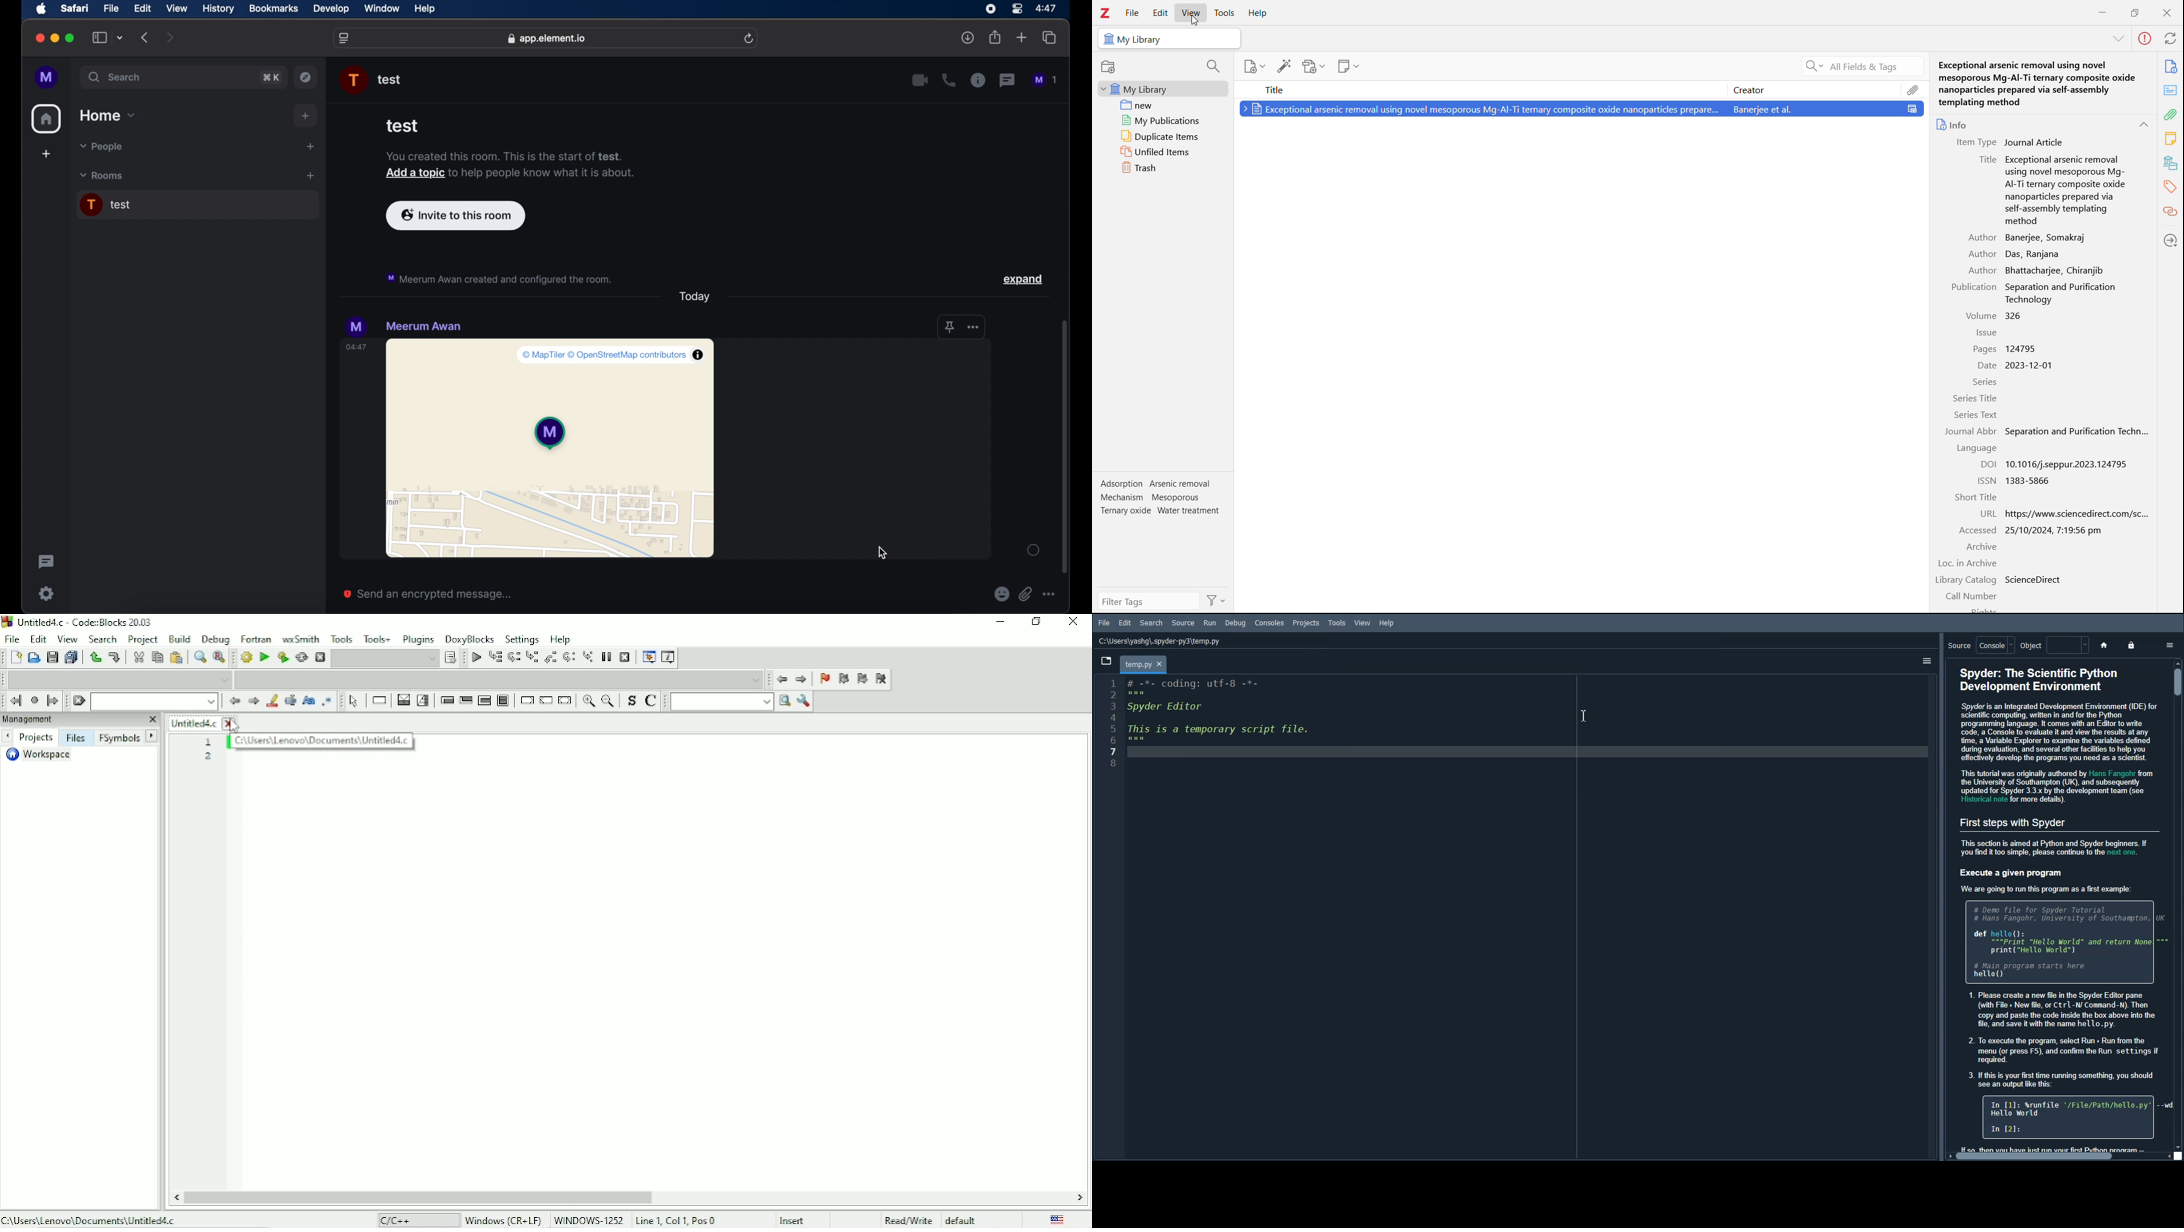 This screenshot has width=2184, height=1232. What do you see at coordinates (2078, 433) in the screenshot?
I see `Separation and Purification Techn...` at bounding box center [2078, 433].